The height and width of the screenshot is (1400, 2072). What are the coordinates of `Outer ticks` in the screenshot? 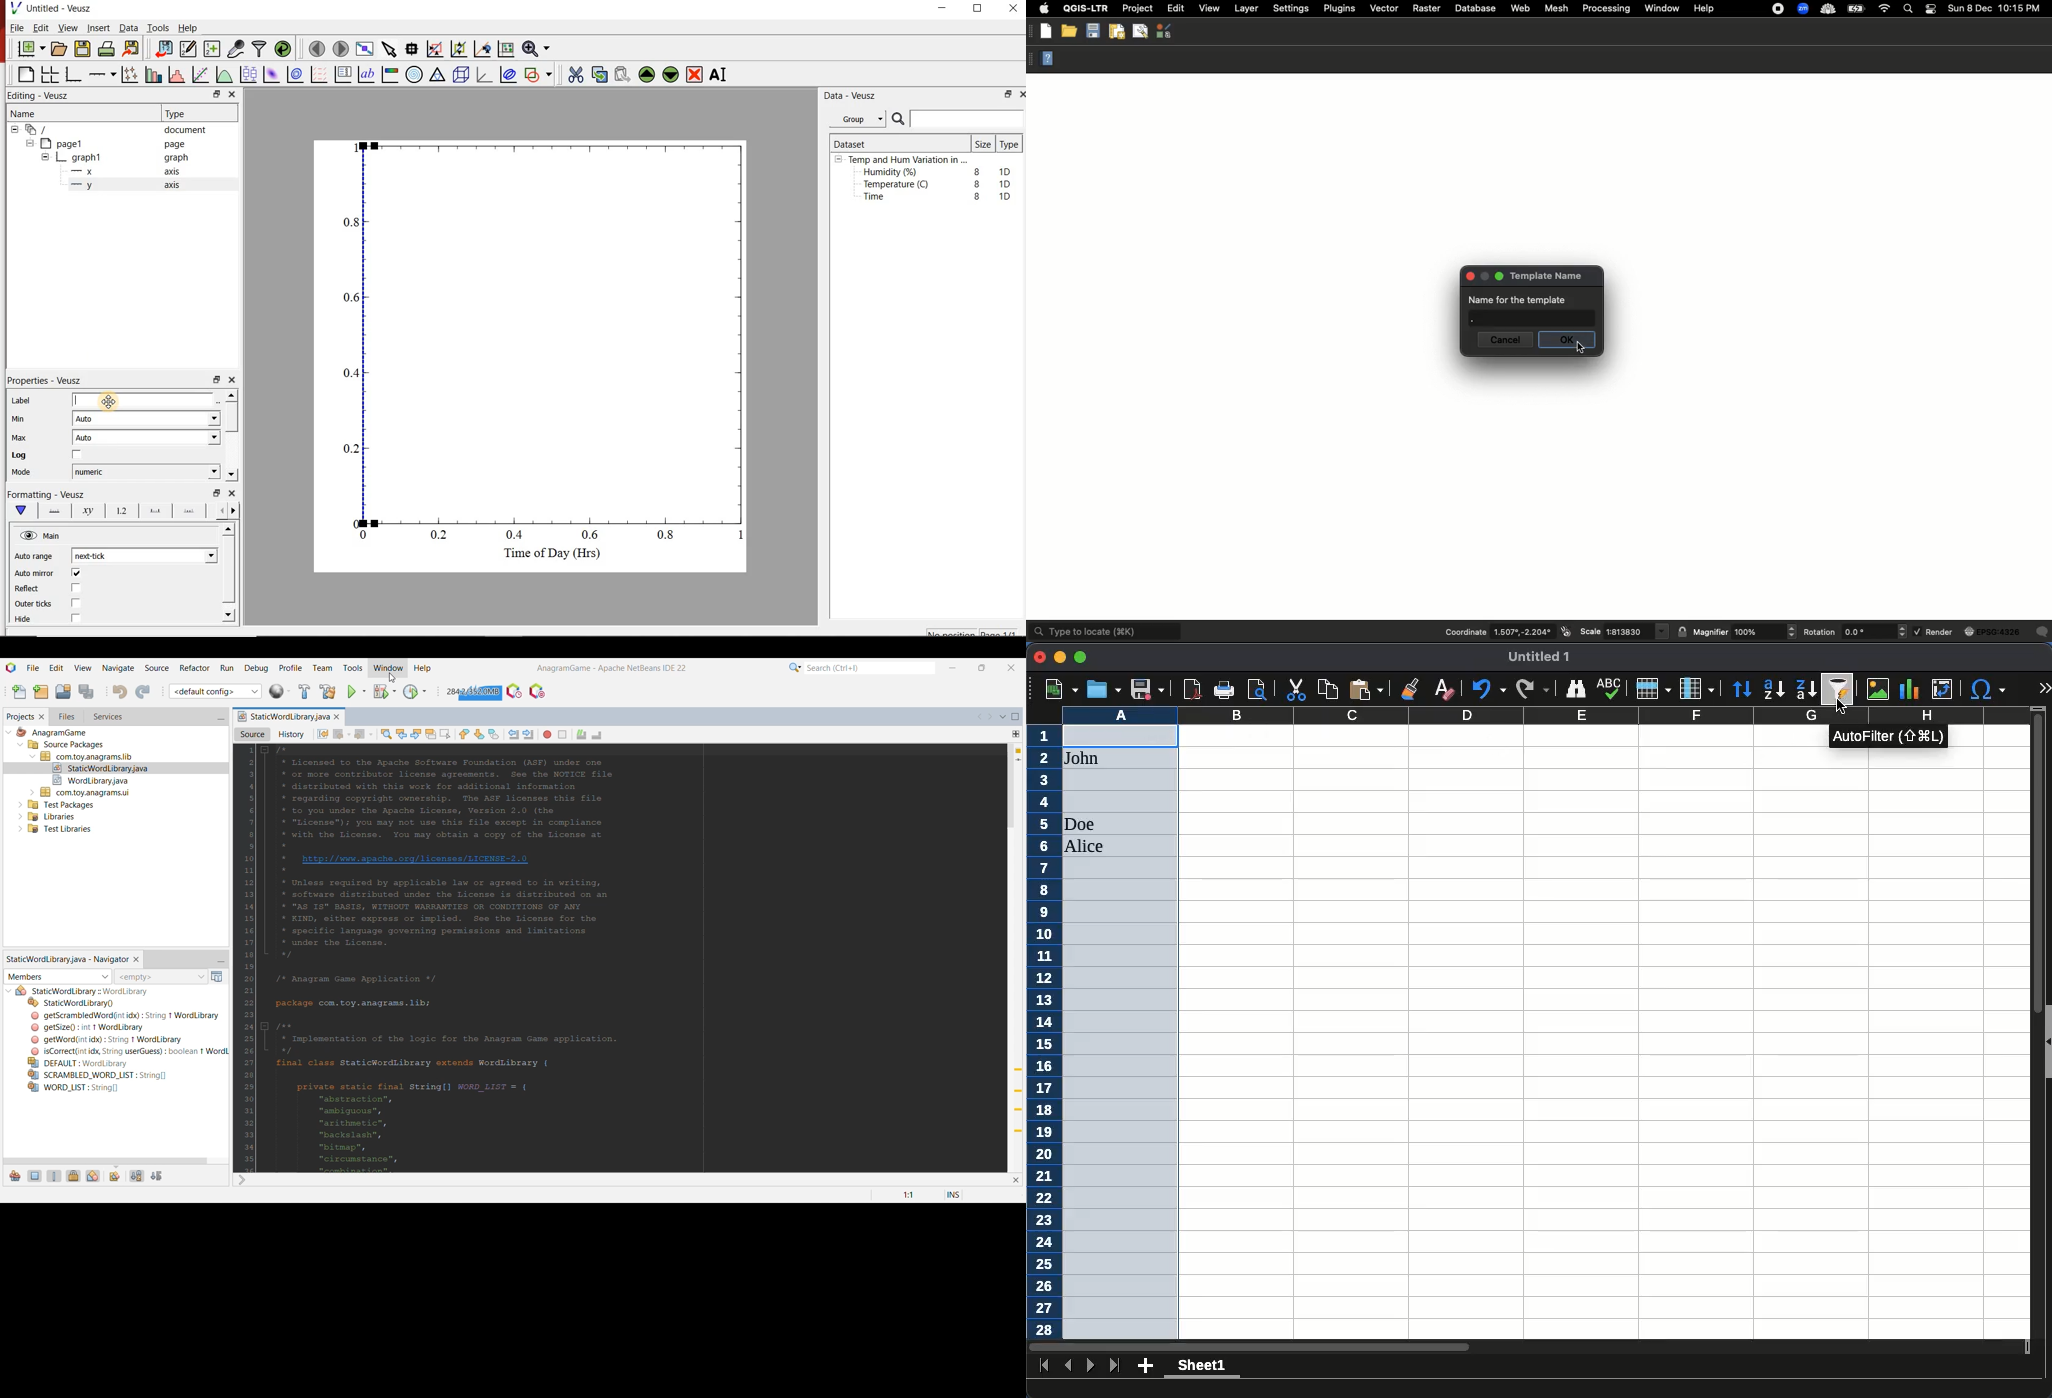 It's located at (59, 605).